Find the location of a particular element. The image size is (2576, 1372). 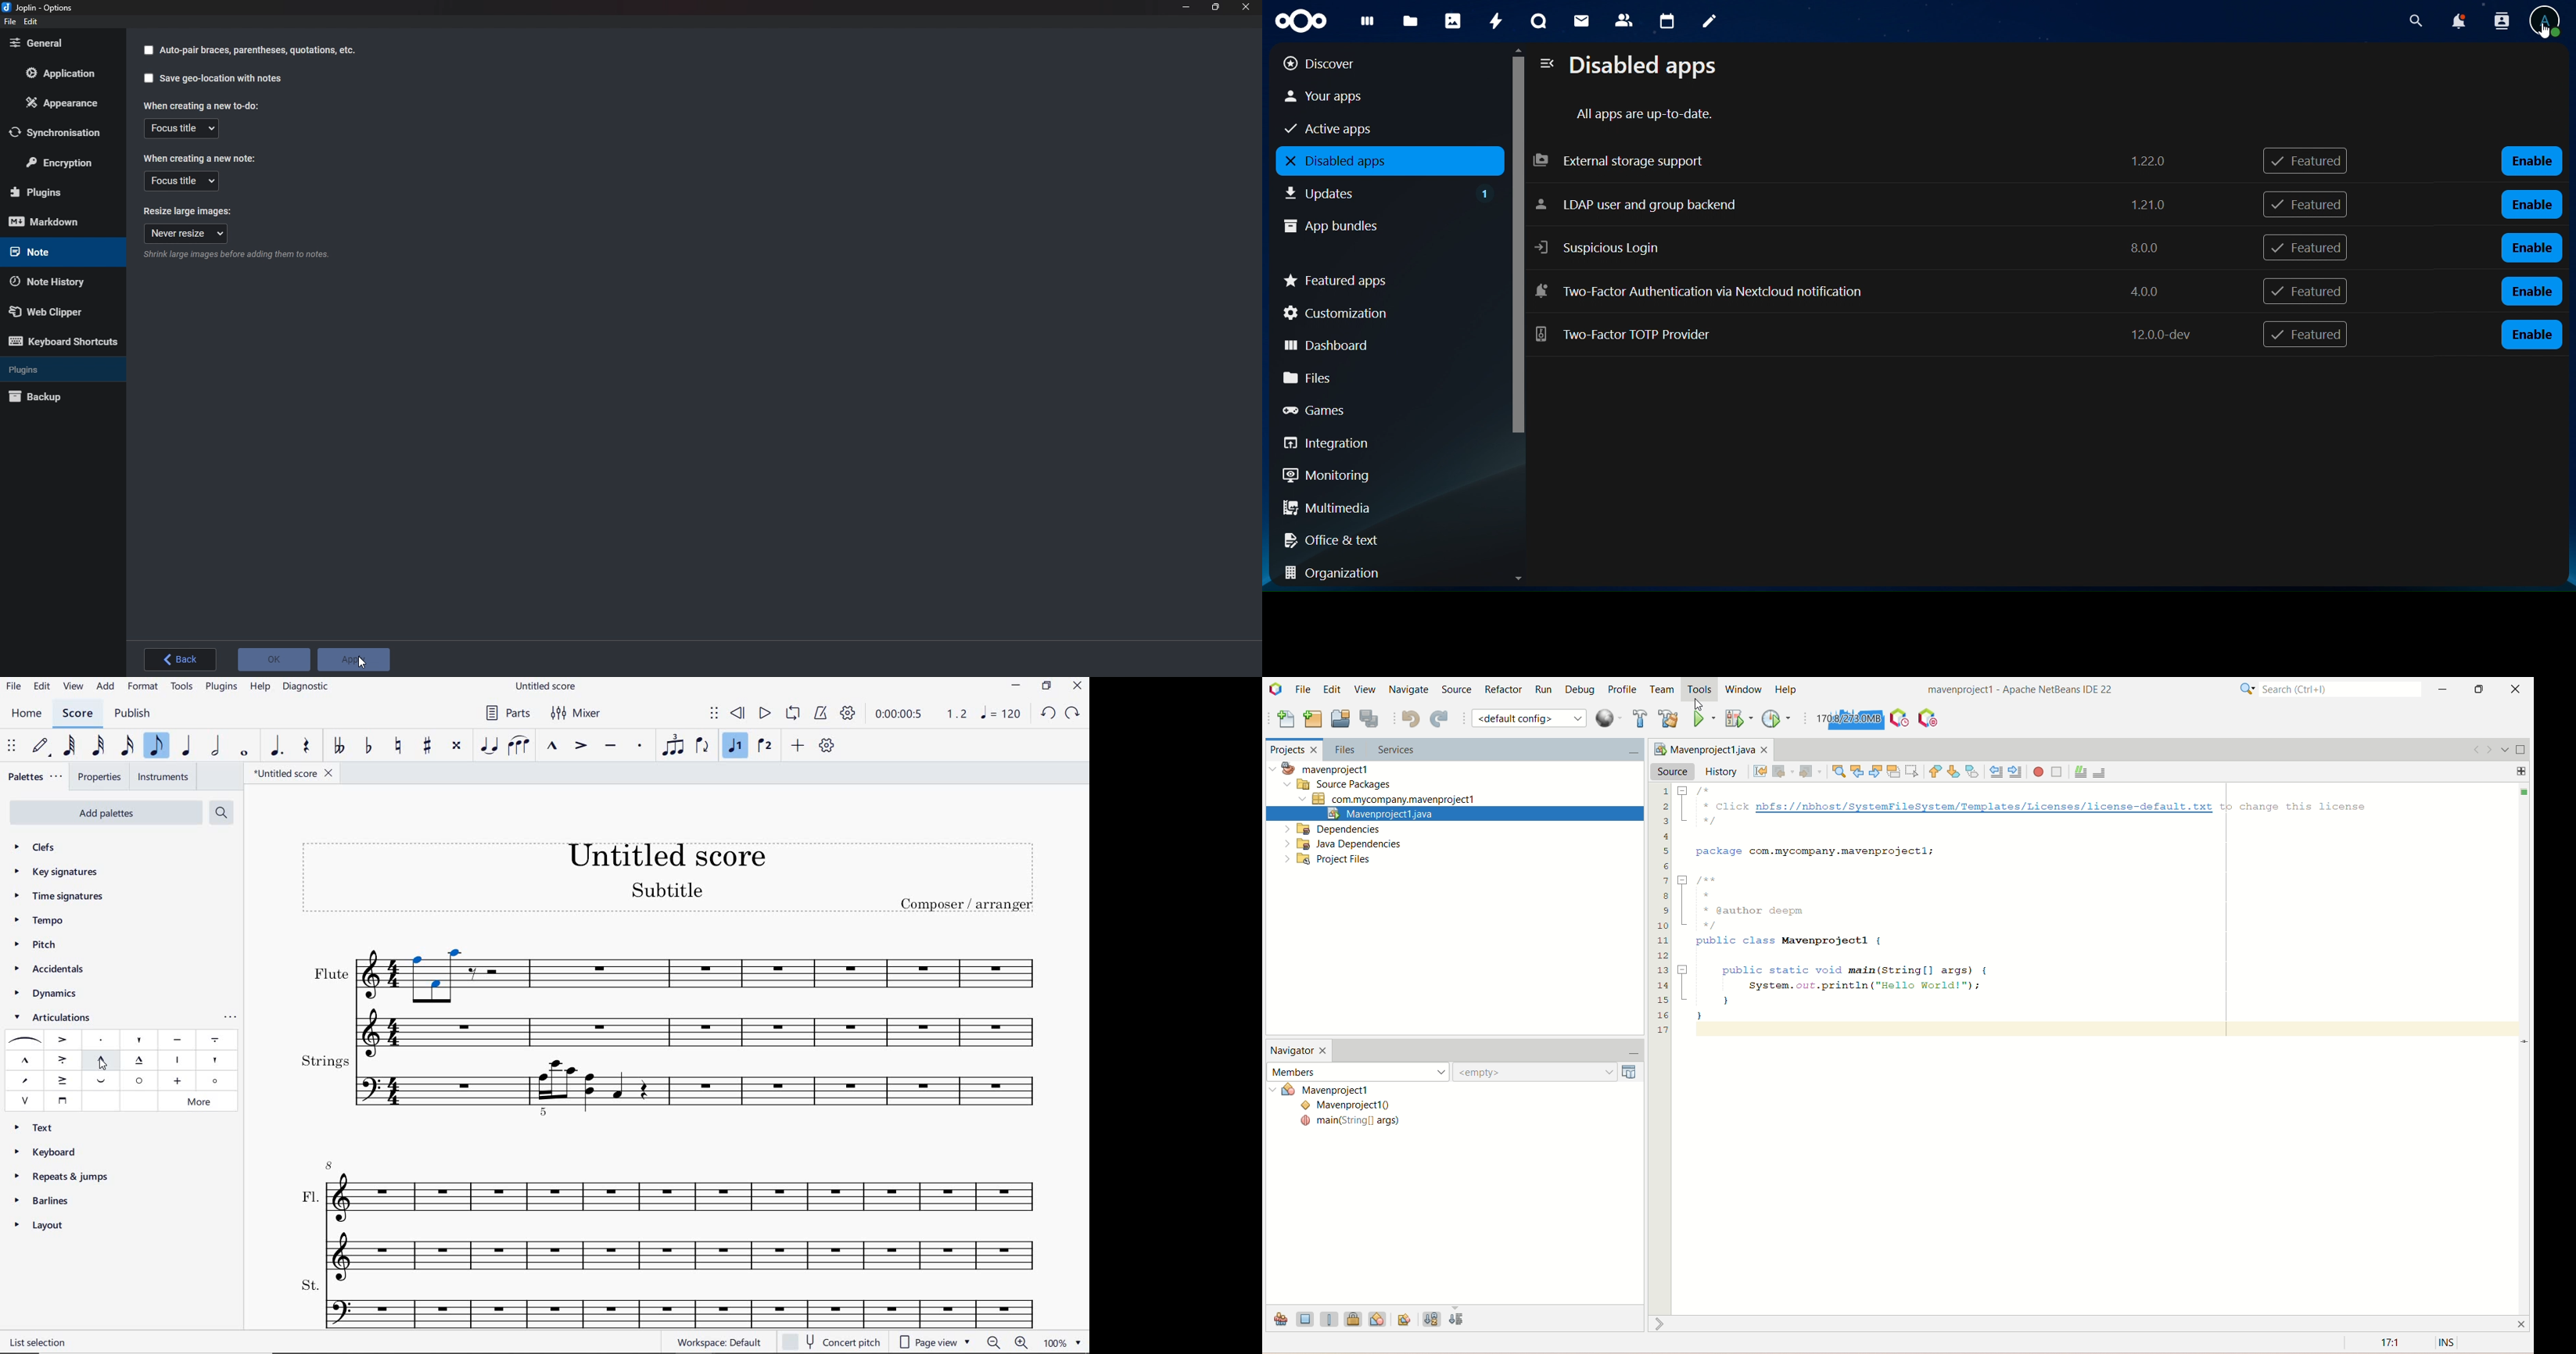

64TH NOTE is located at coordinates (69, 746).